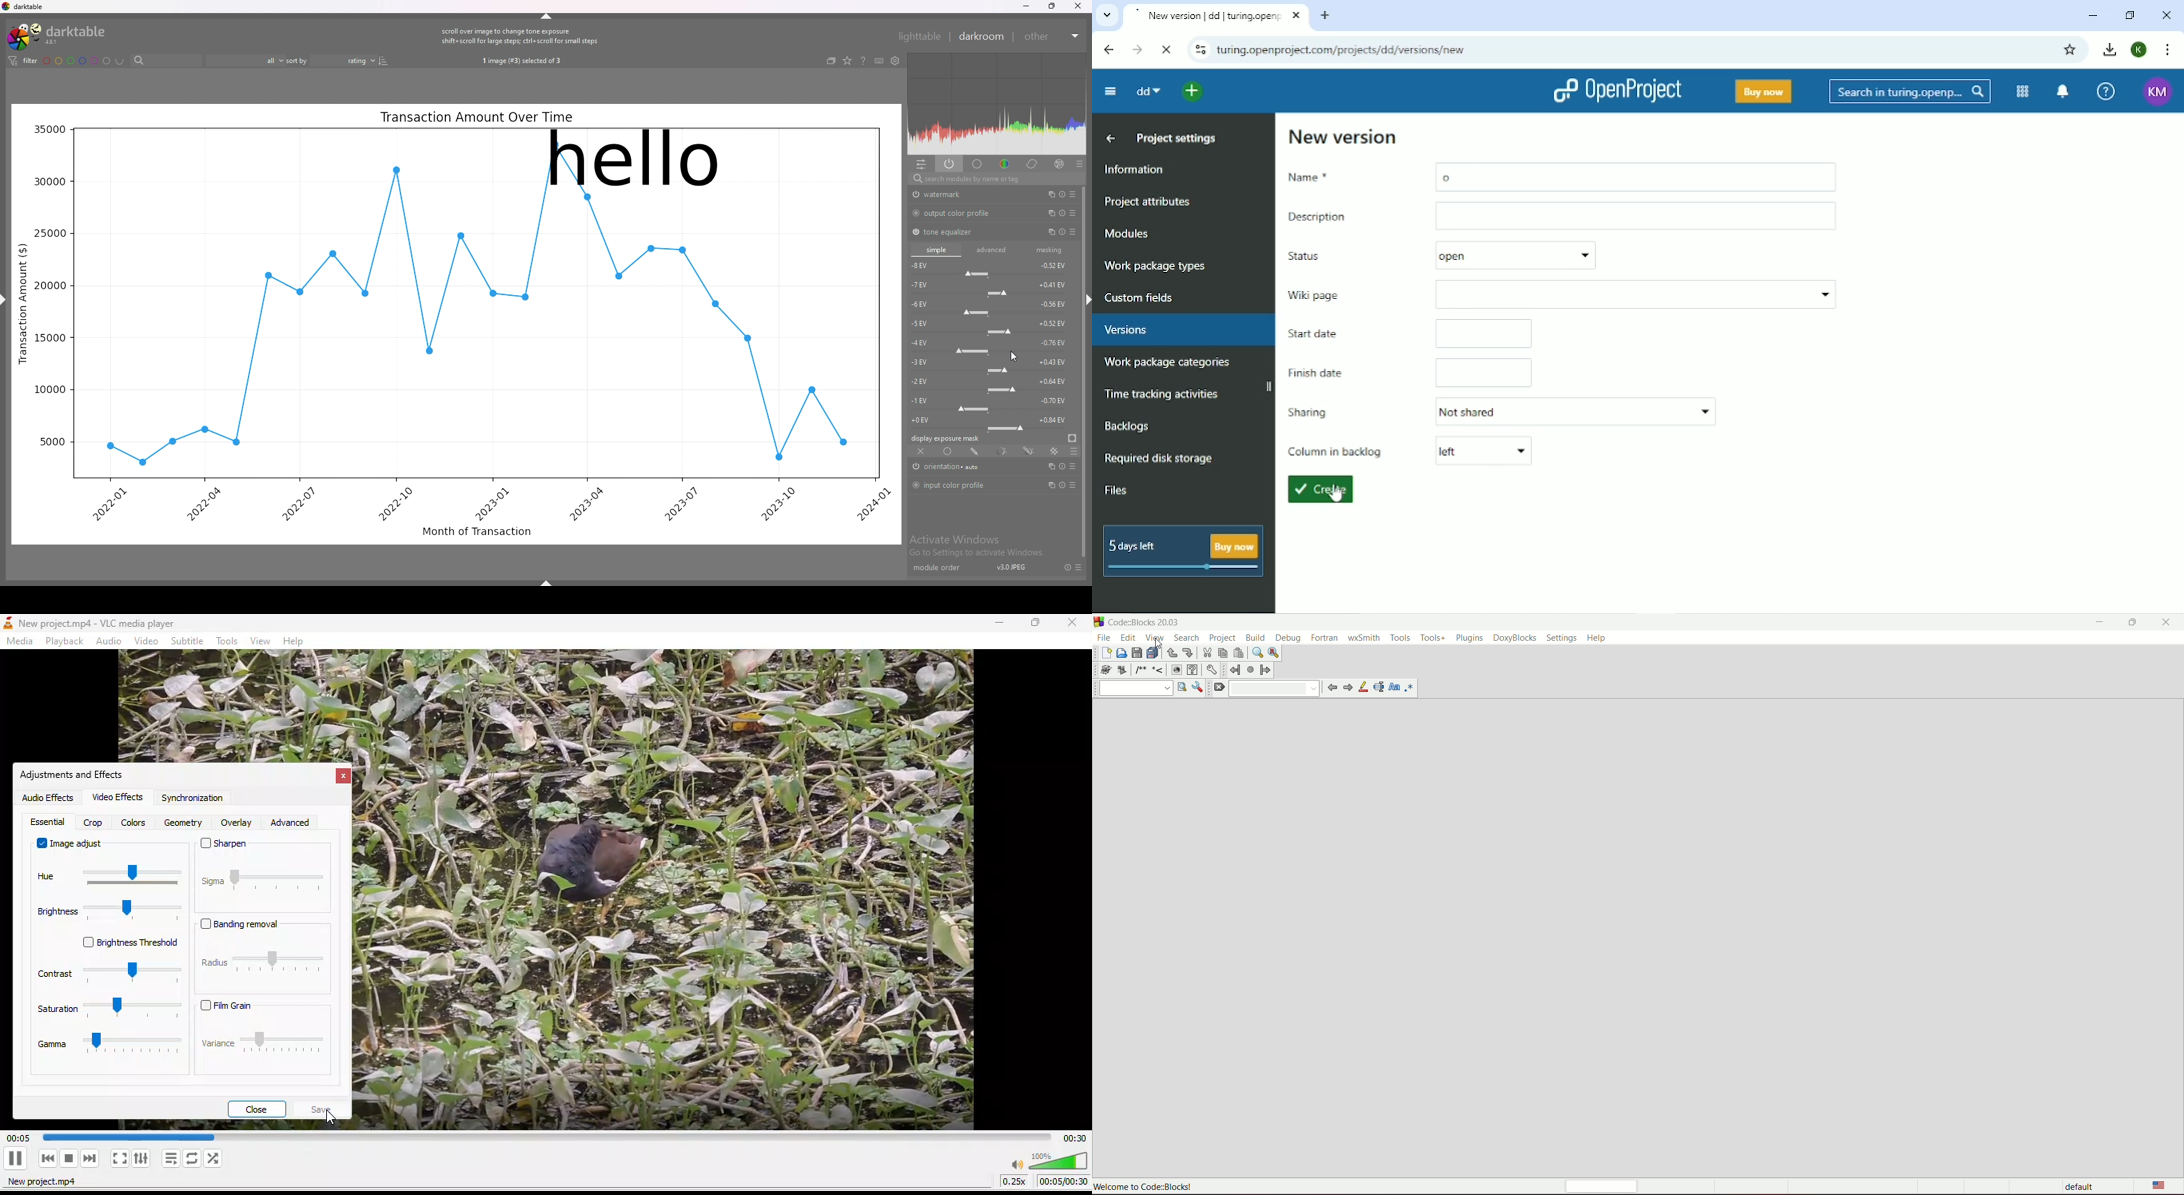 Image resolution: width=2184 pixels, height=1204 pixels. What do you see at coordinates (991, 346) in the screenshot?
I see `-4 EV force` at bounding box center [991, 346].